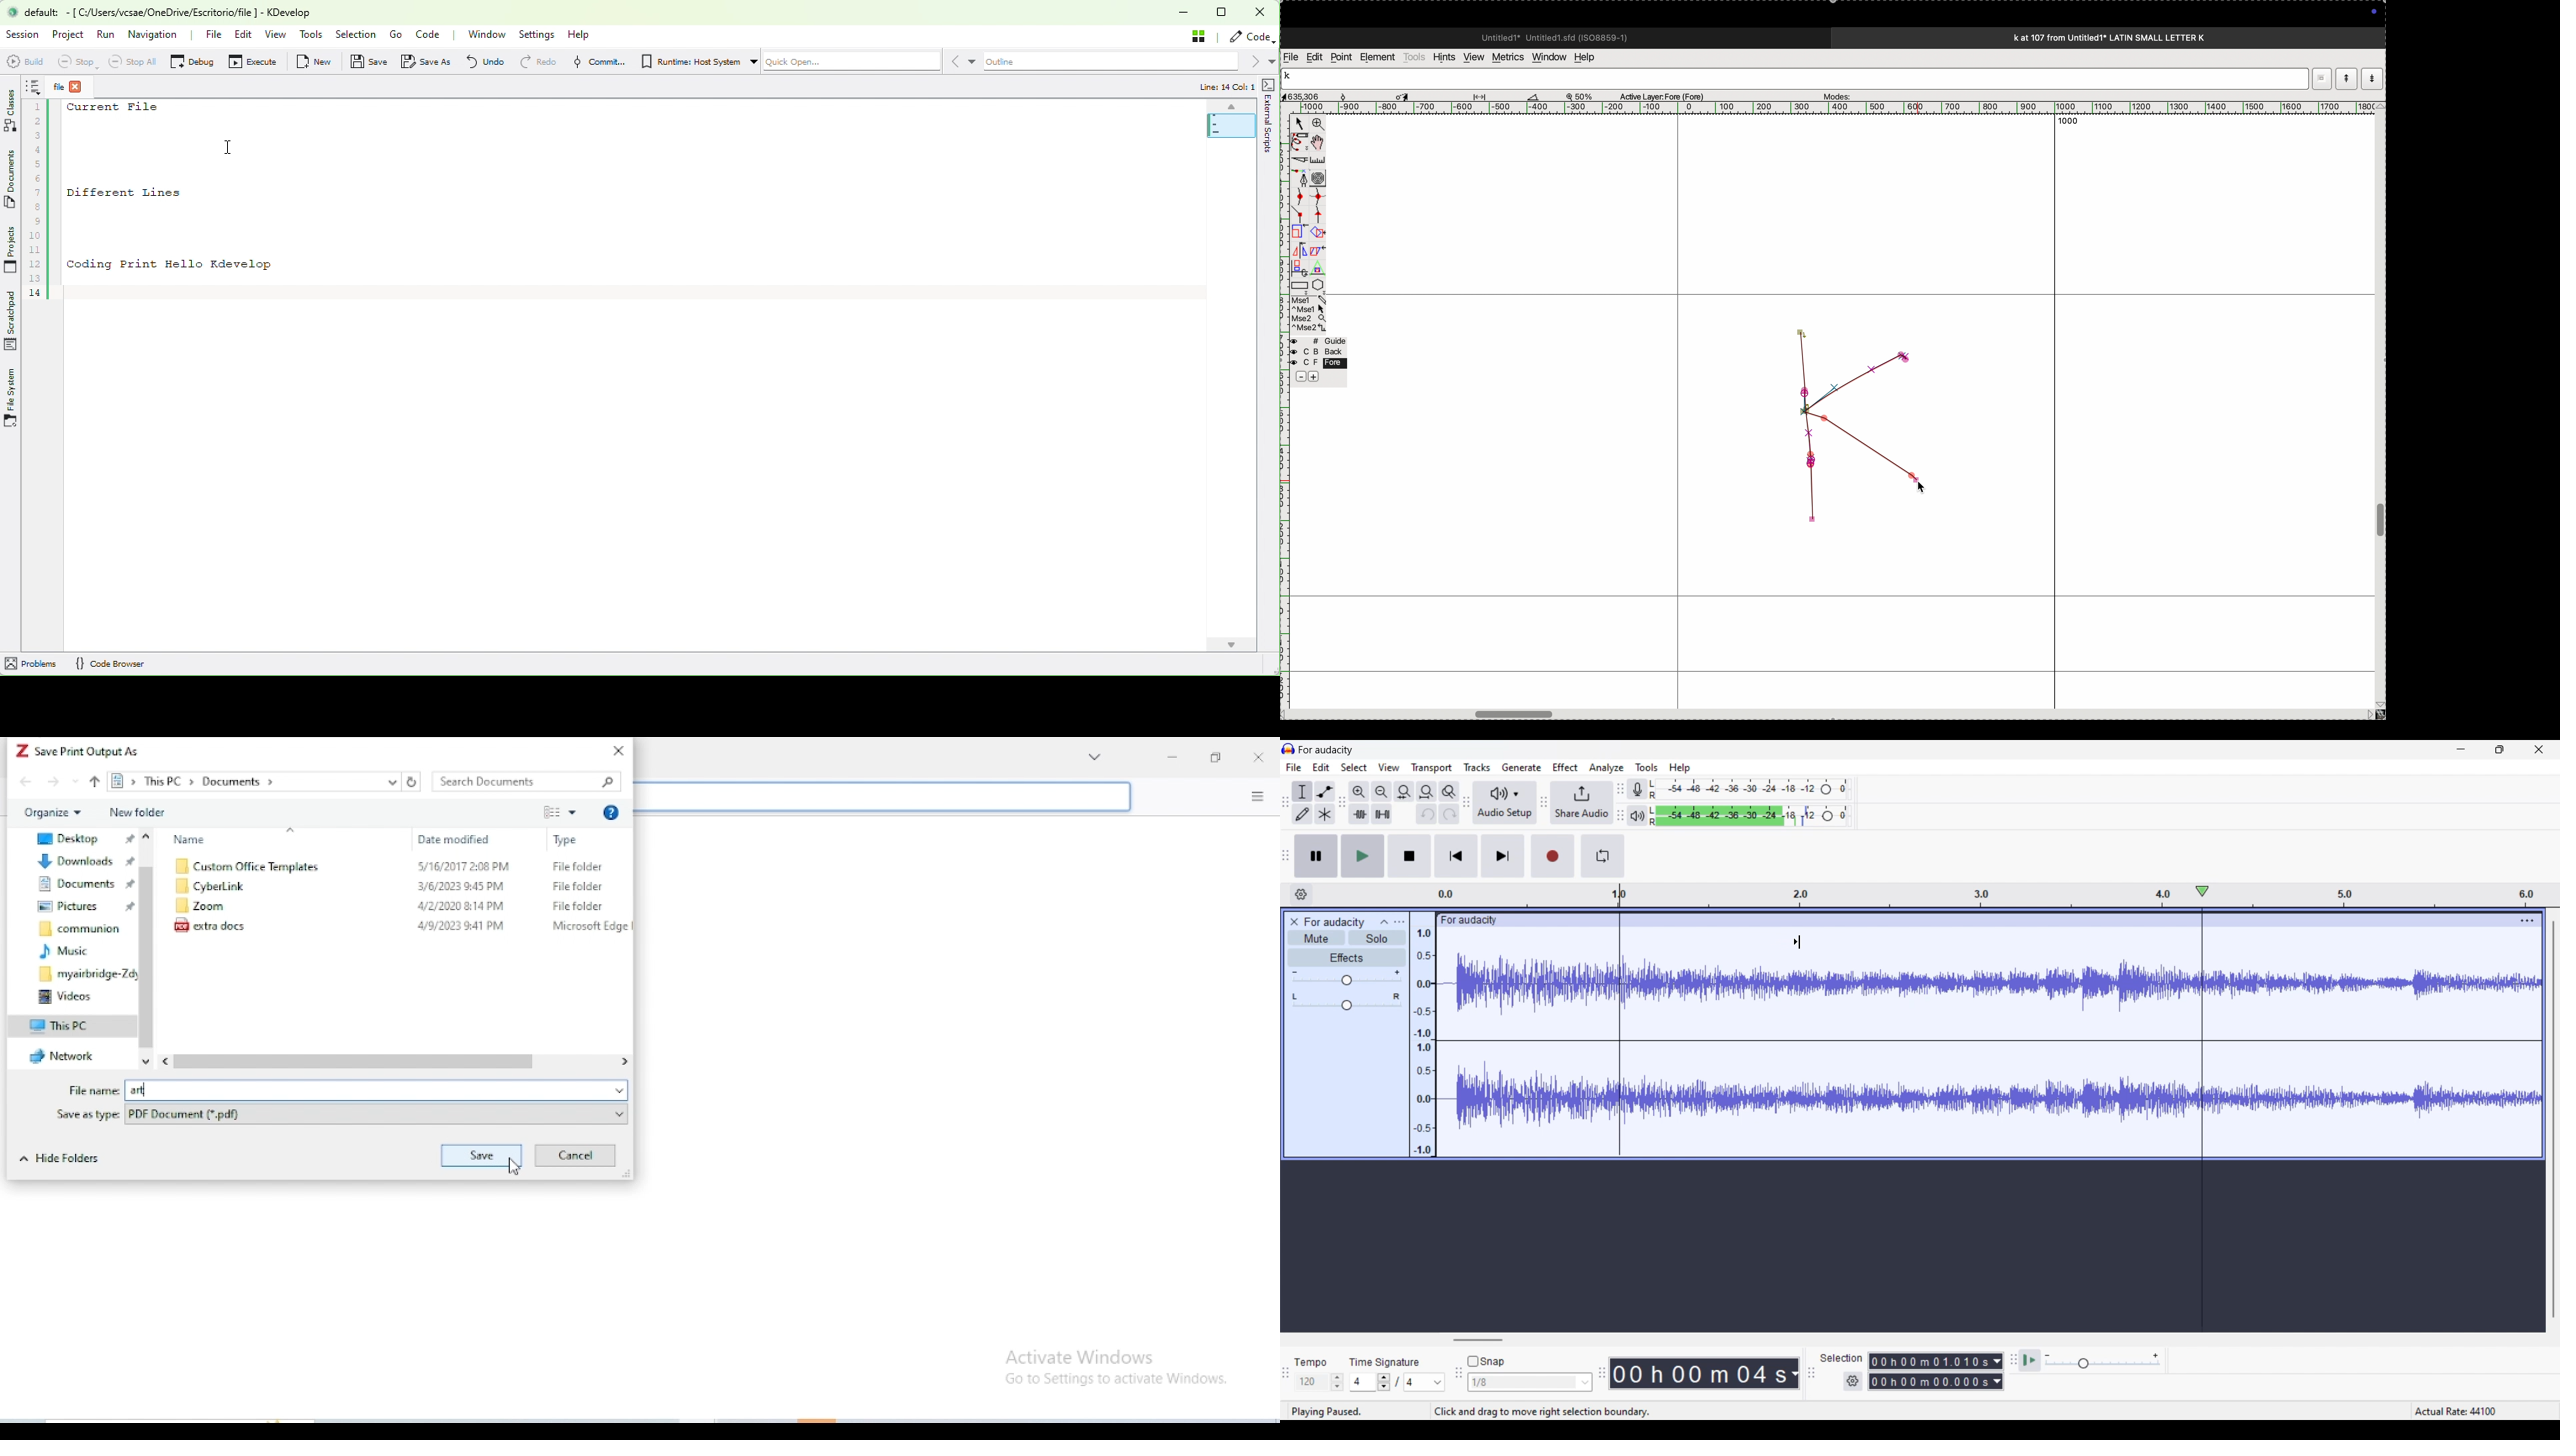 The width and height of the screenshot is (2576, 1456). I want to click on Type, so click(570, 840).